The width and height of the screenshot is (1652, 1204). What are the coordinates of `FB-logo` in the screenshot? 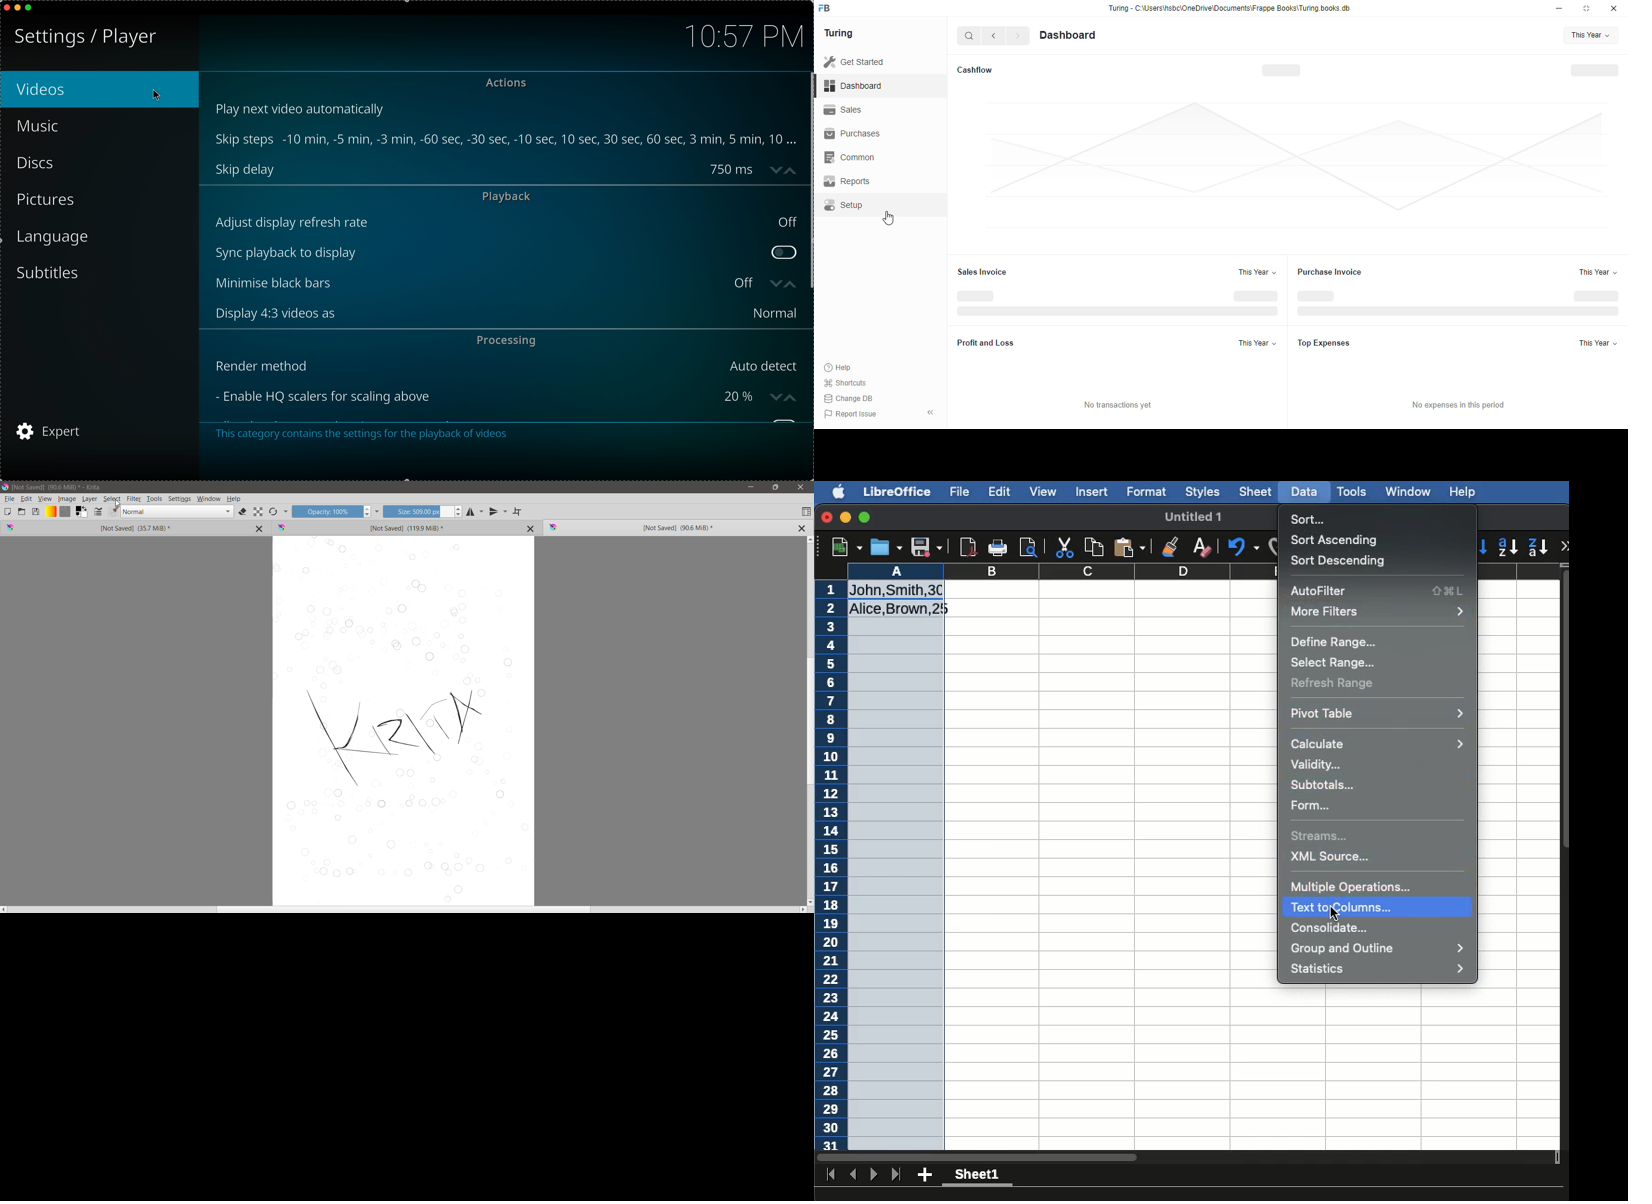 It's located at (824, 8).